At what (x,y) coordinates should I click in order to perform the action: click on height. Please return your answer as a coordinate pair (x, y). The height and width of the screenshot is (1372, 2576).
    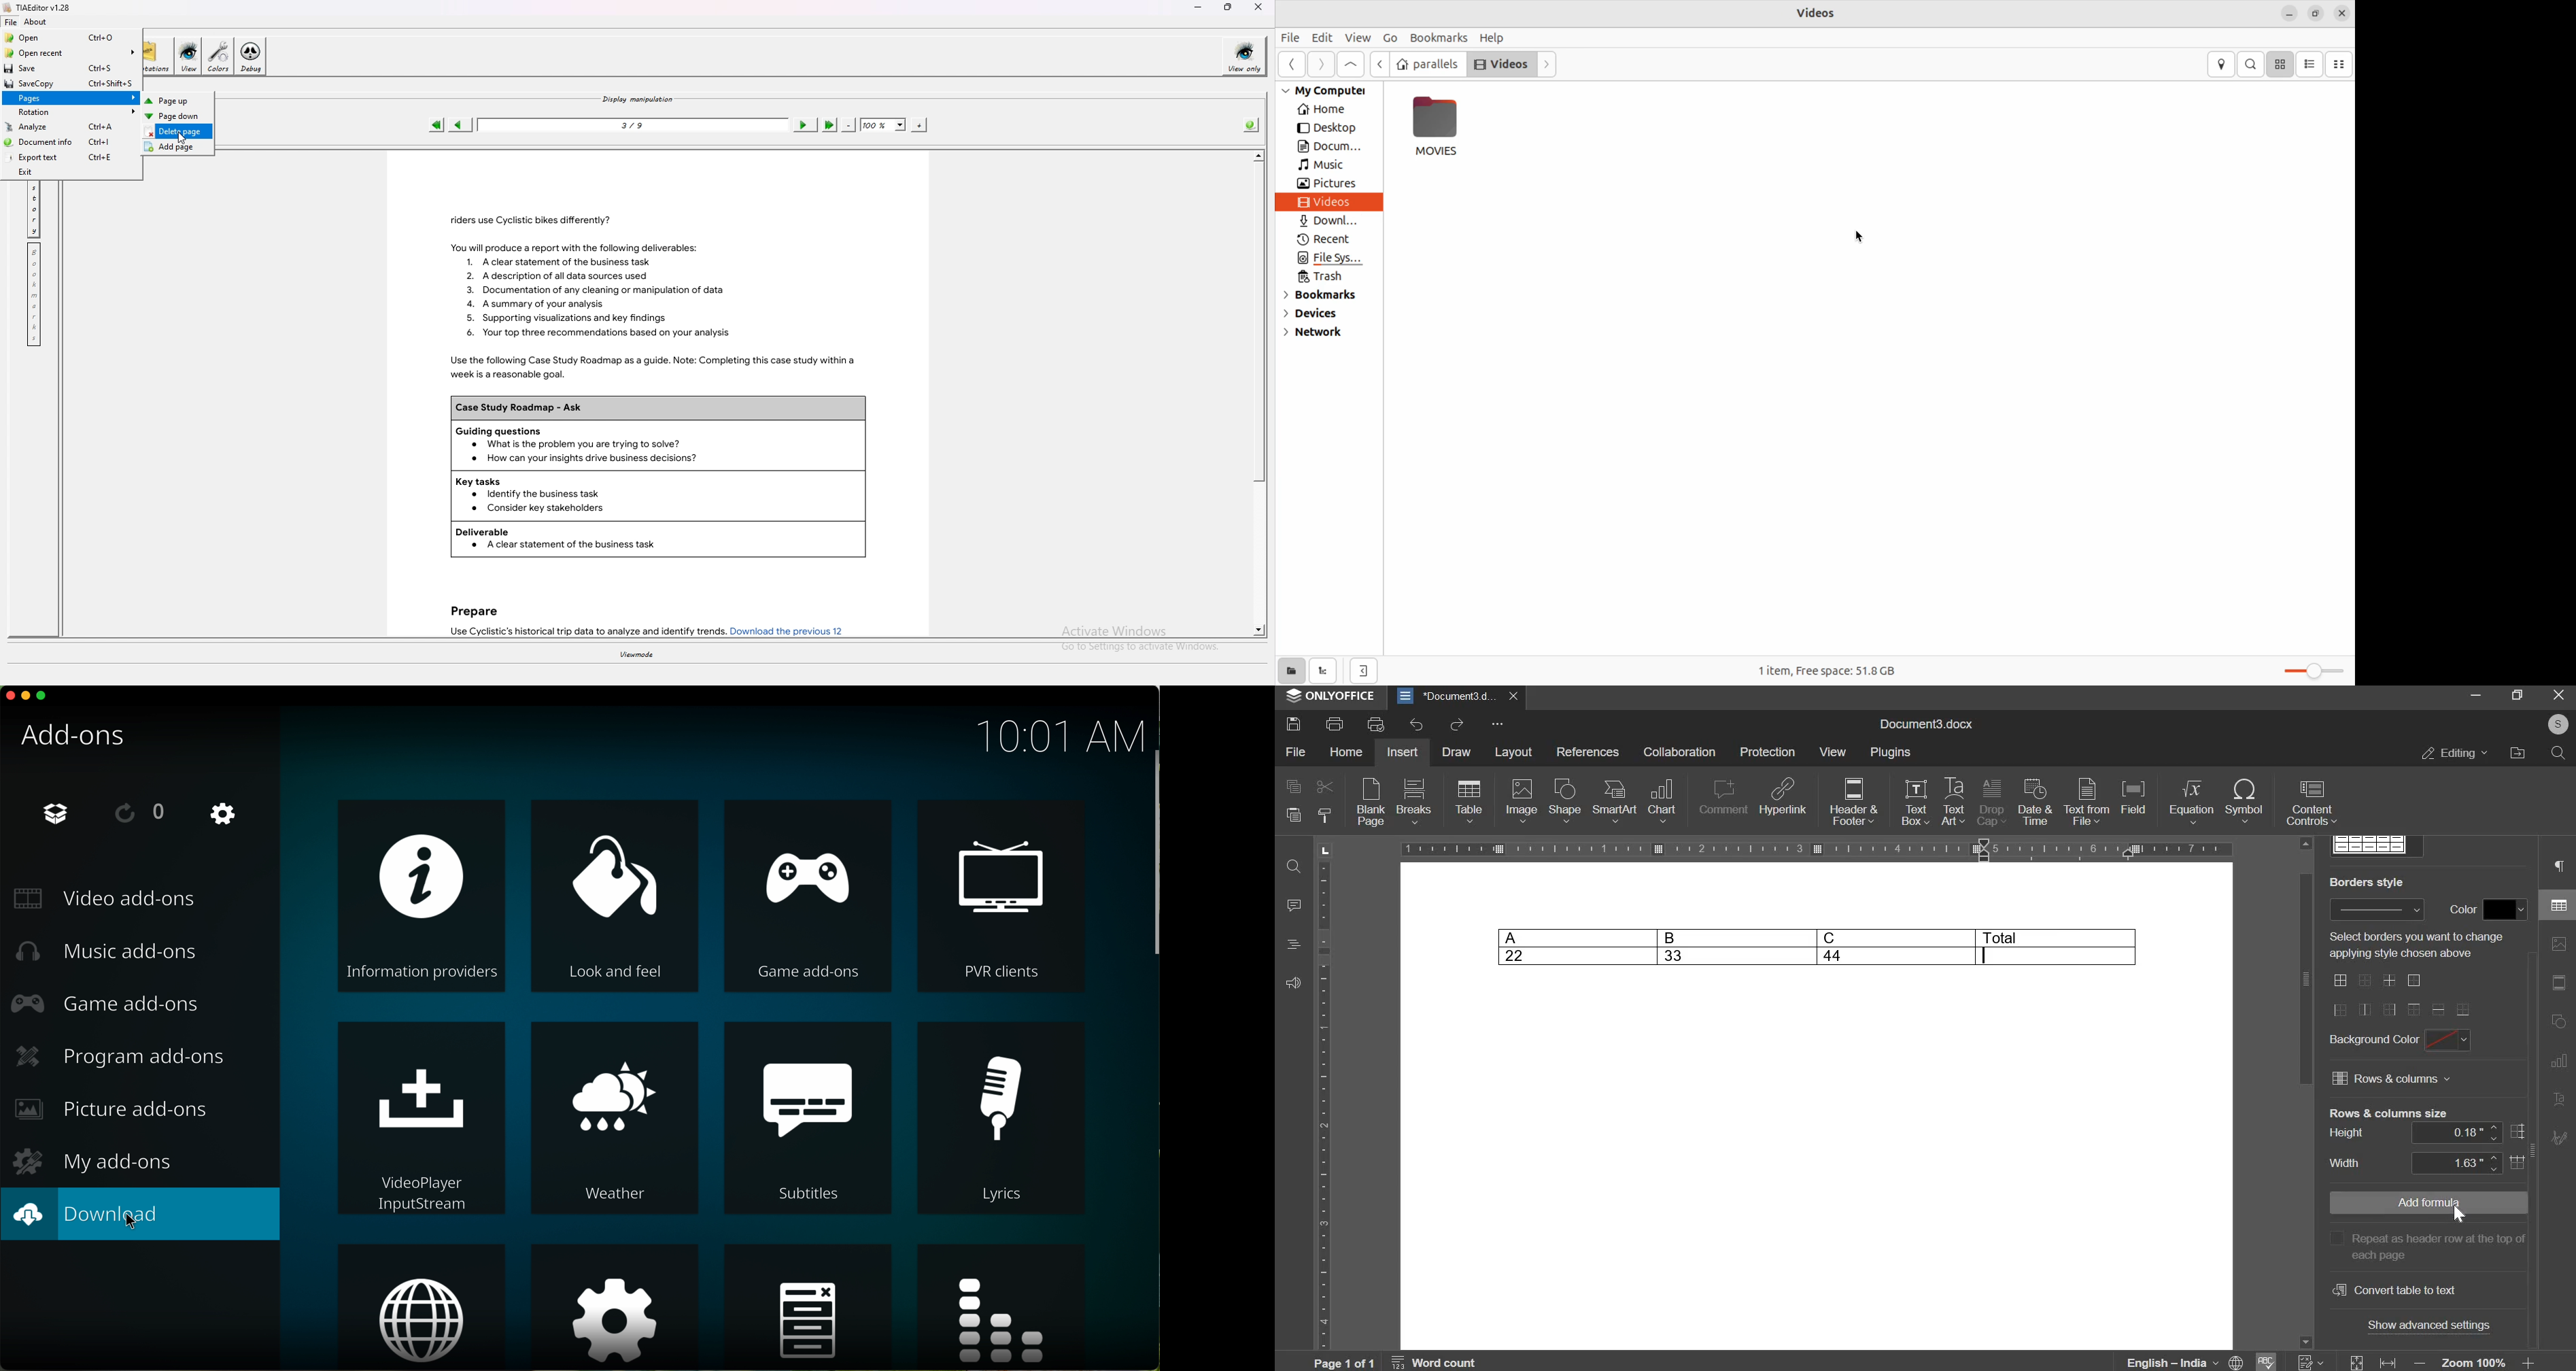
    Looking at the image, I should click on (2347, 1134).